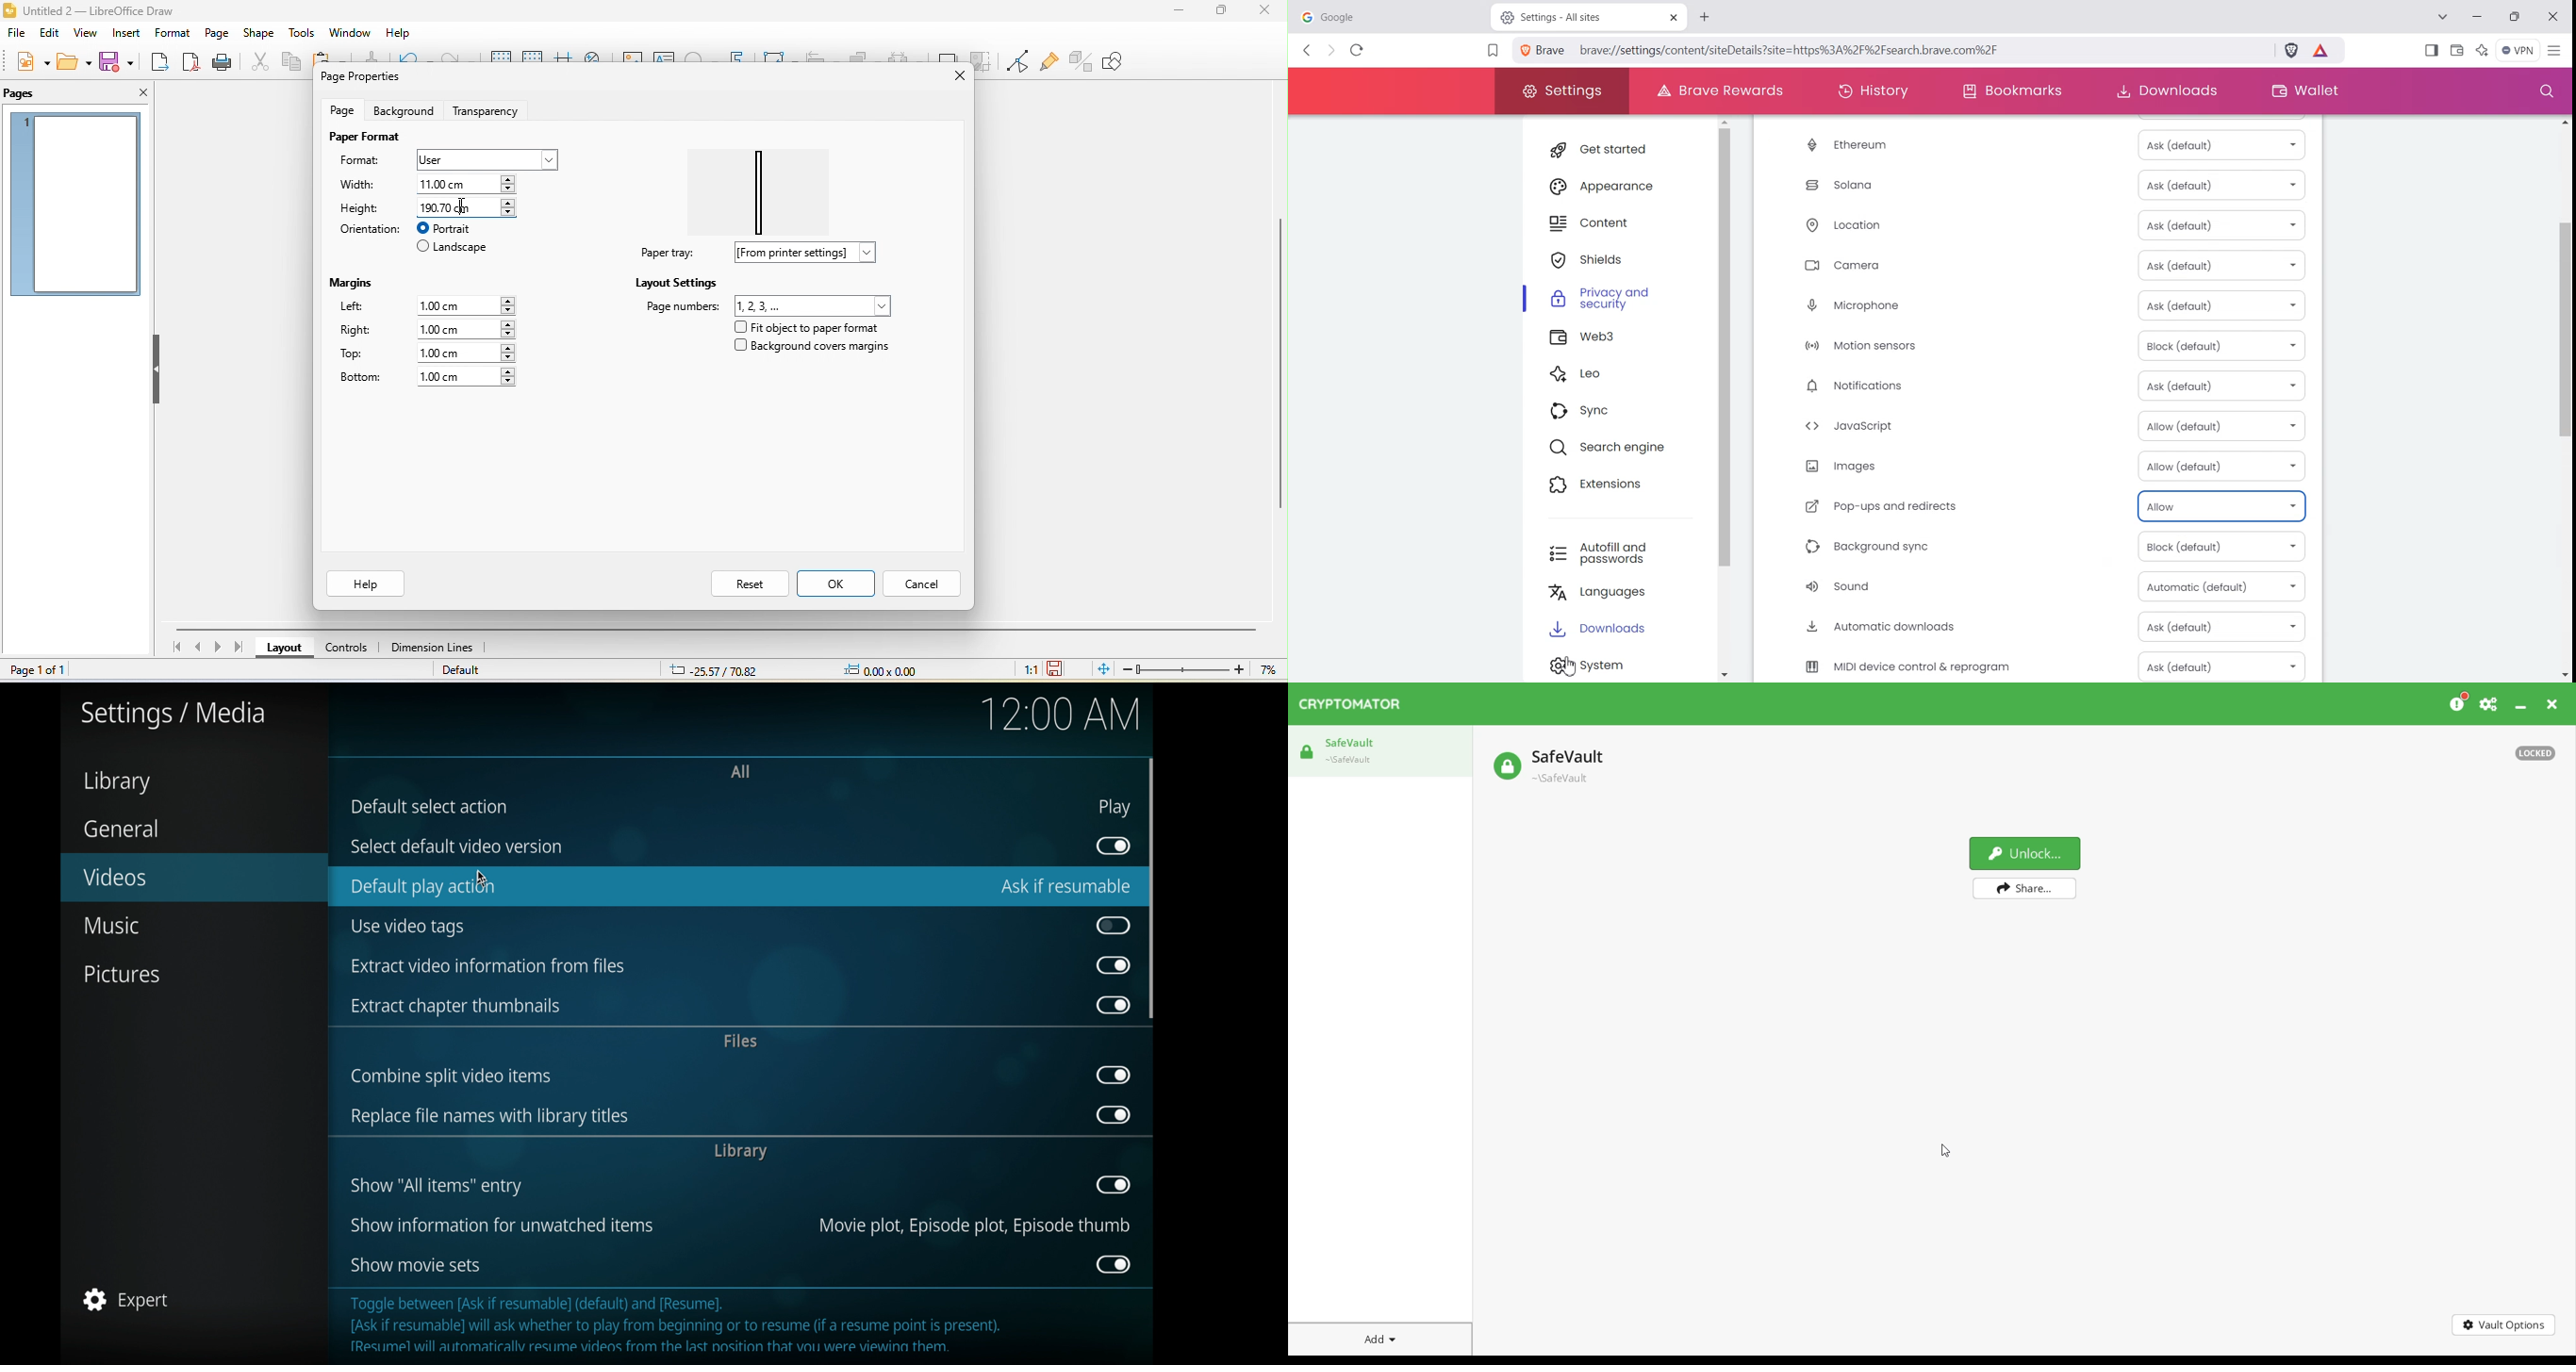 This screenshot has width=2576, height=1372. Describe the element at coordinates (221, 63) in the screenshot. I see `print` at that location.